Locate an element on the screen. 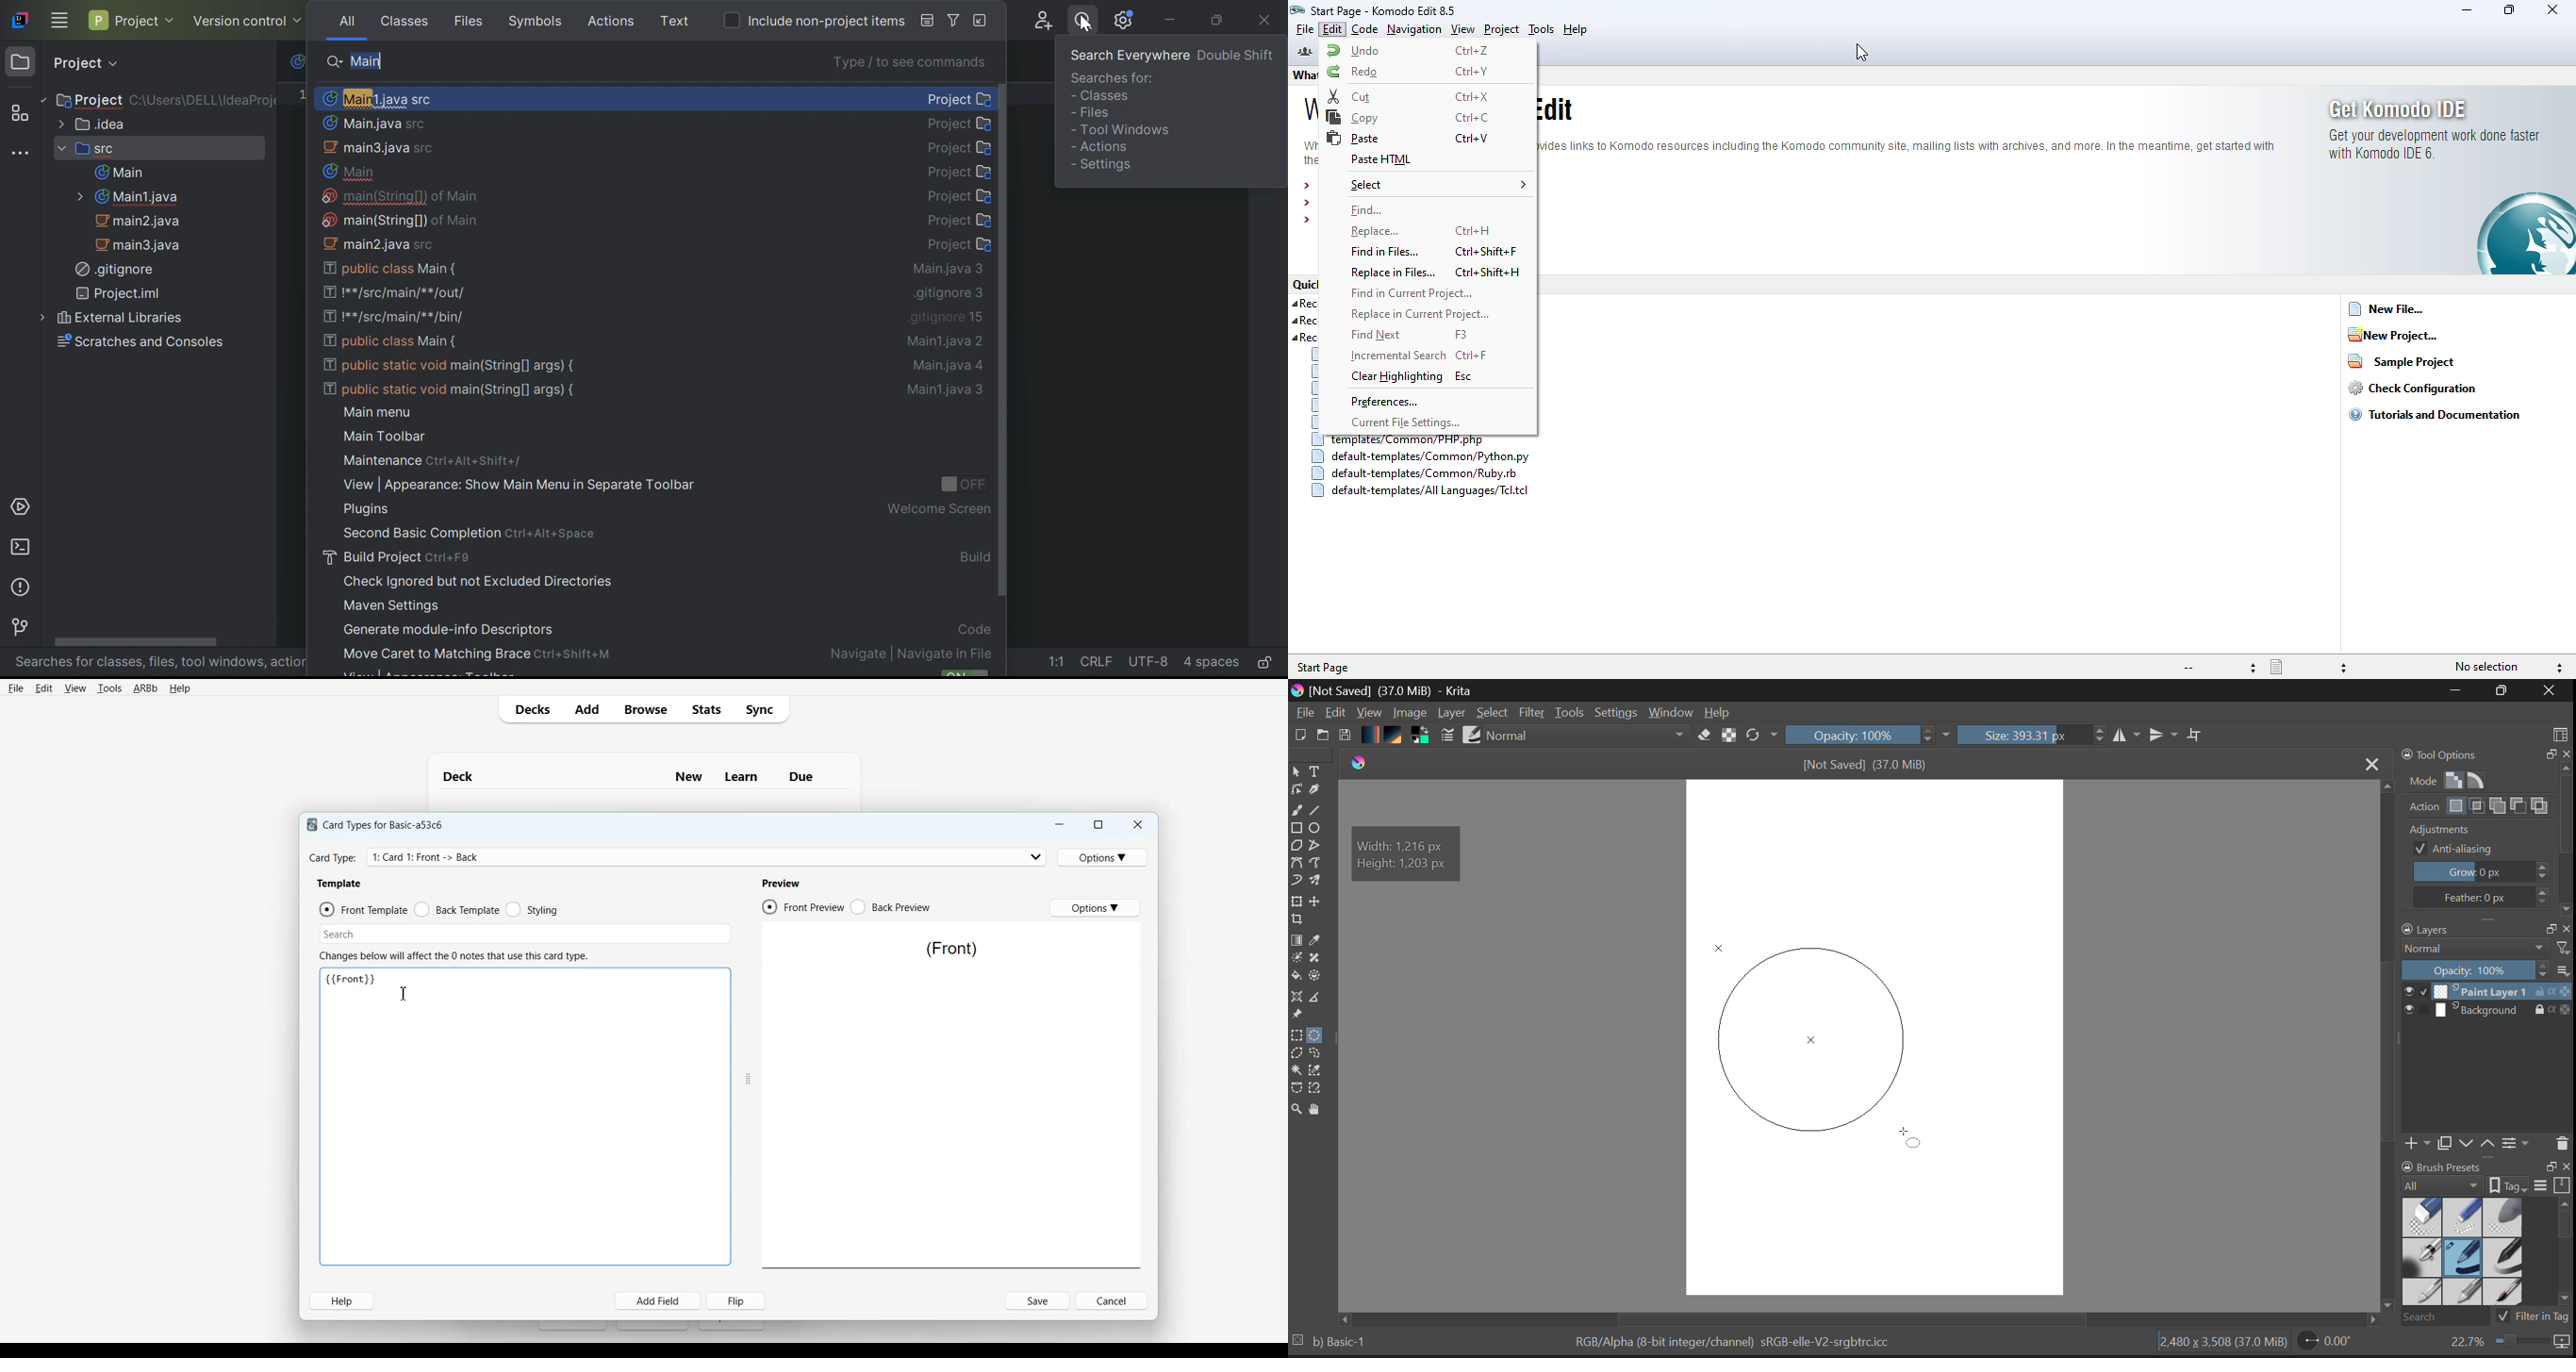 The image size is (2576, 1372). file encoding is located at coordinates (2219, 668).